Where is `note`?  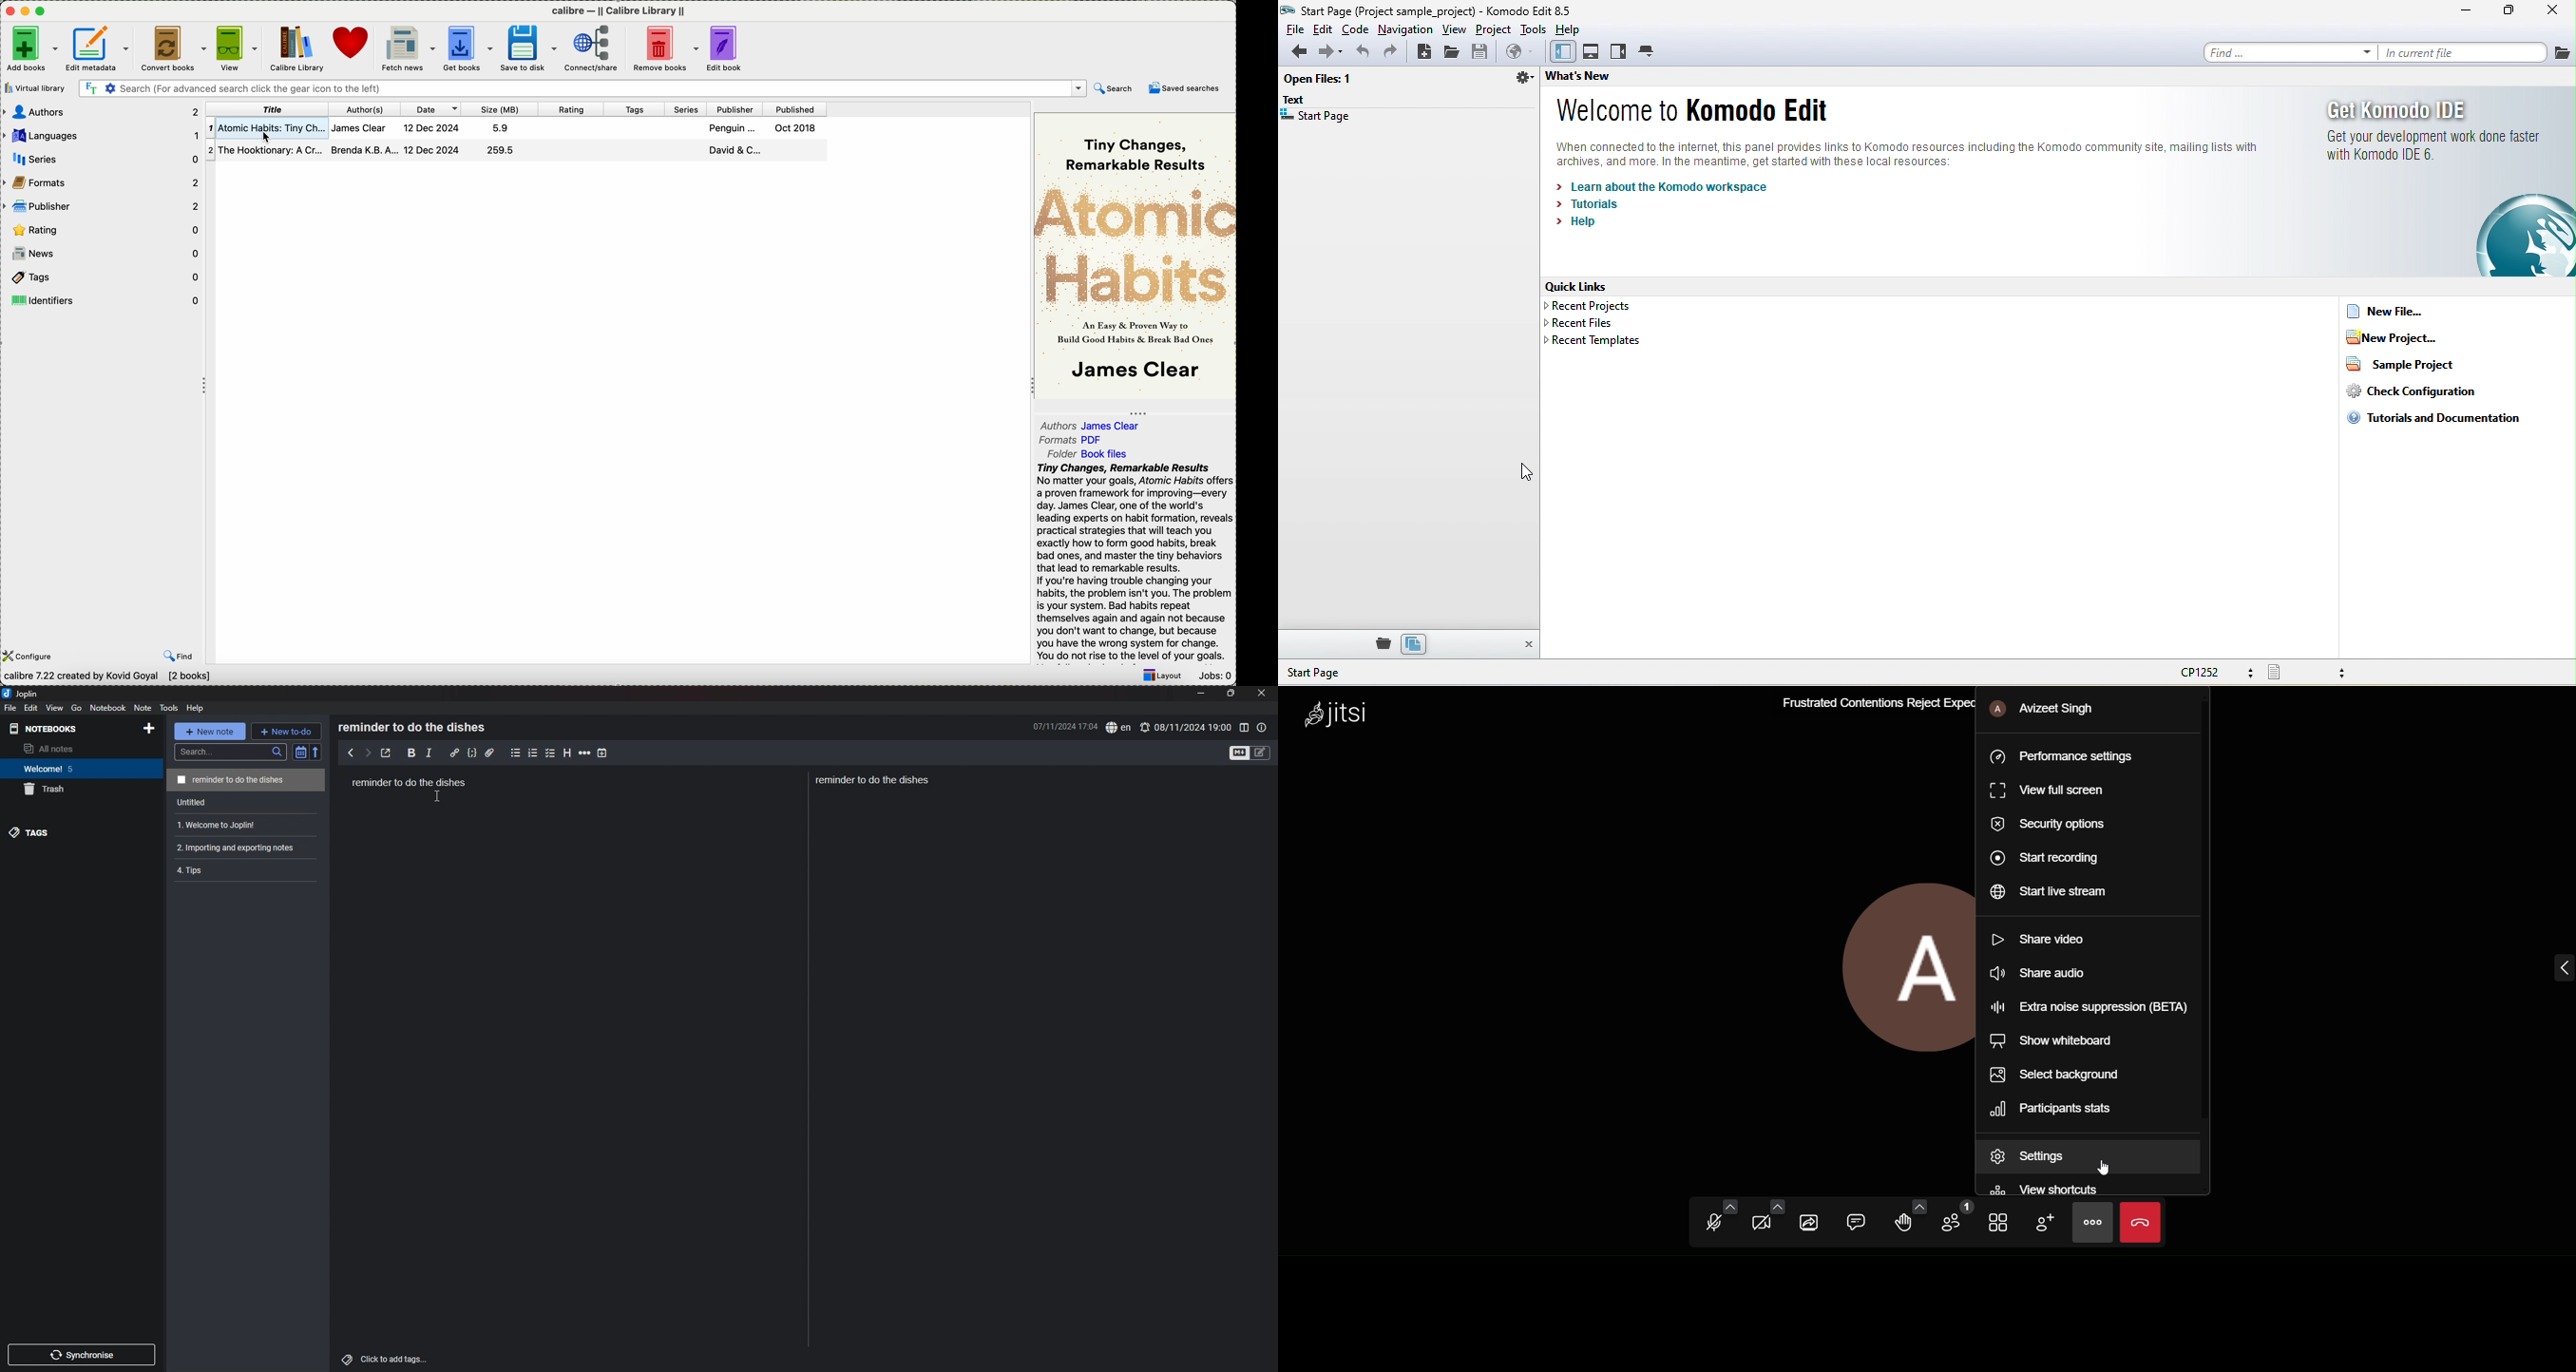 note is located at coordinates (143, 708).